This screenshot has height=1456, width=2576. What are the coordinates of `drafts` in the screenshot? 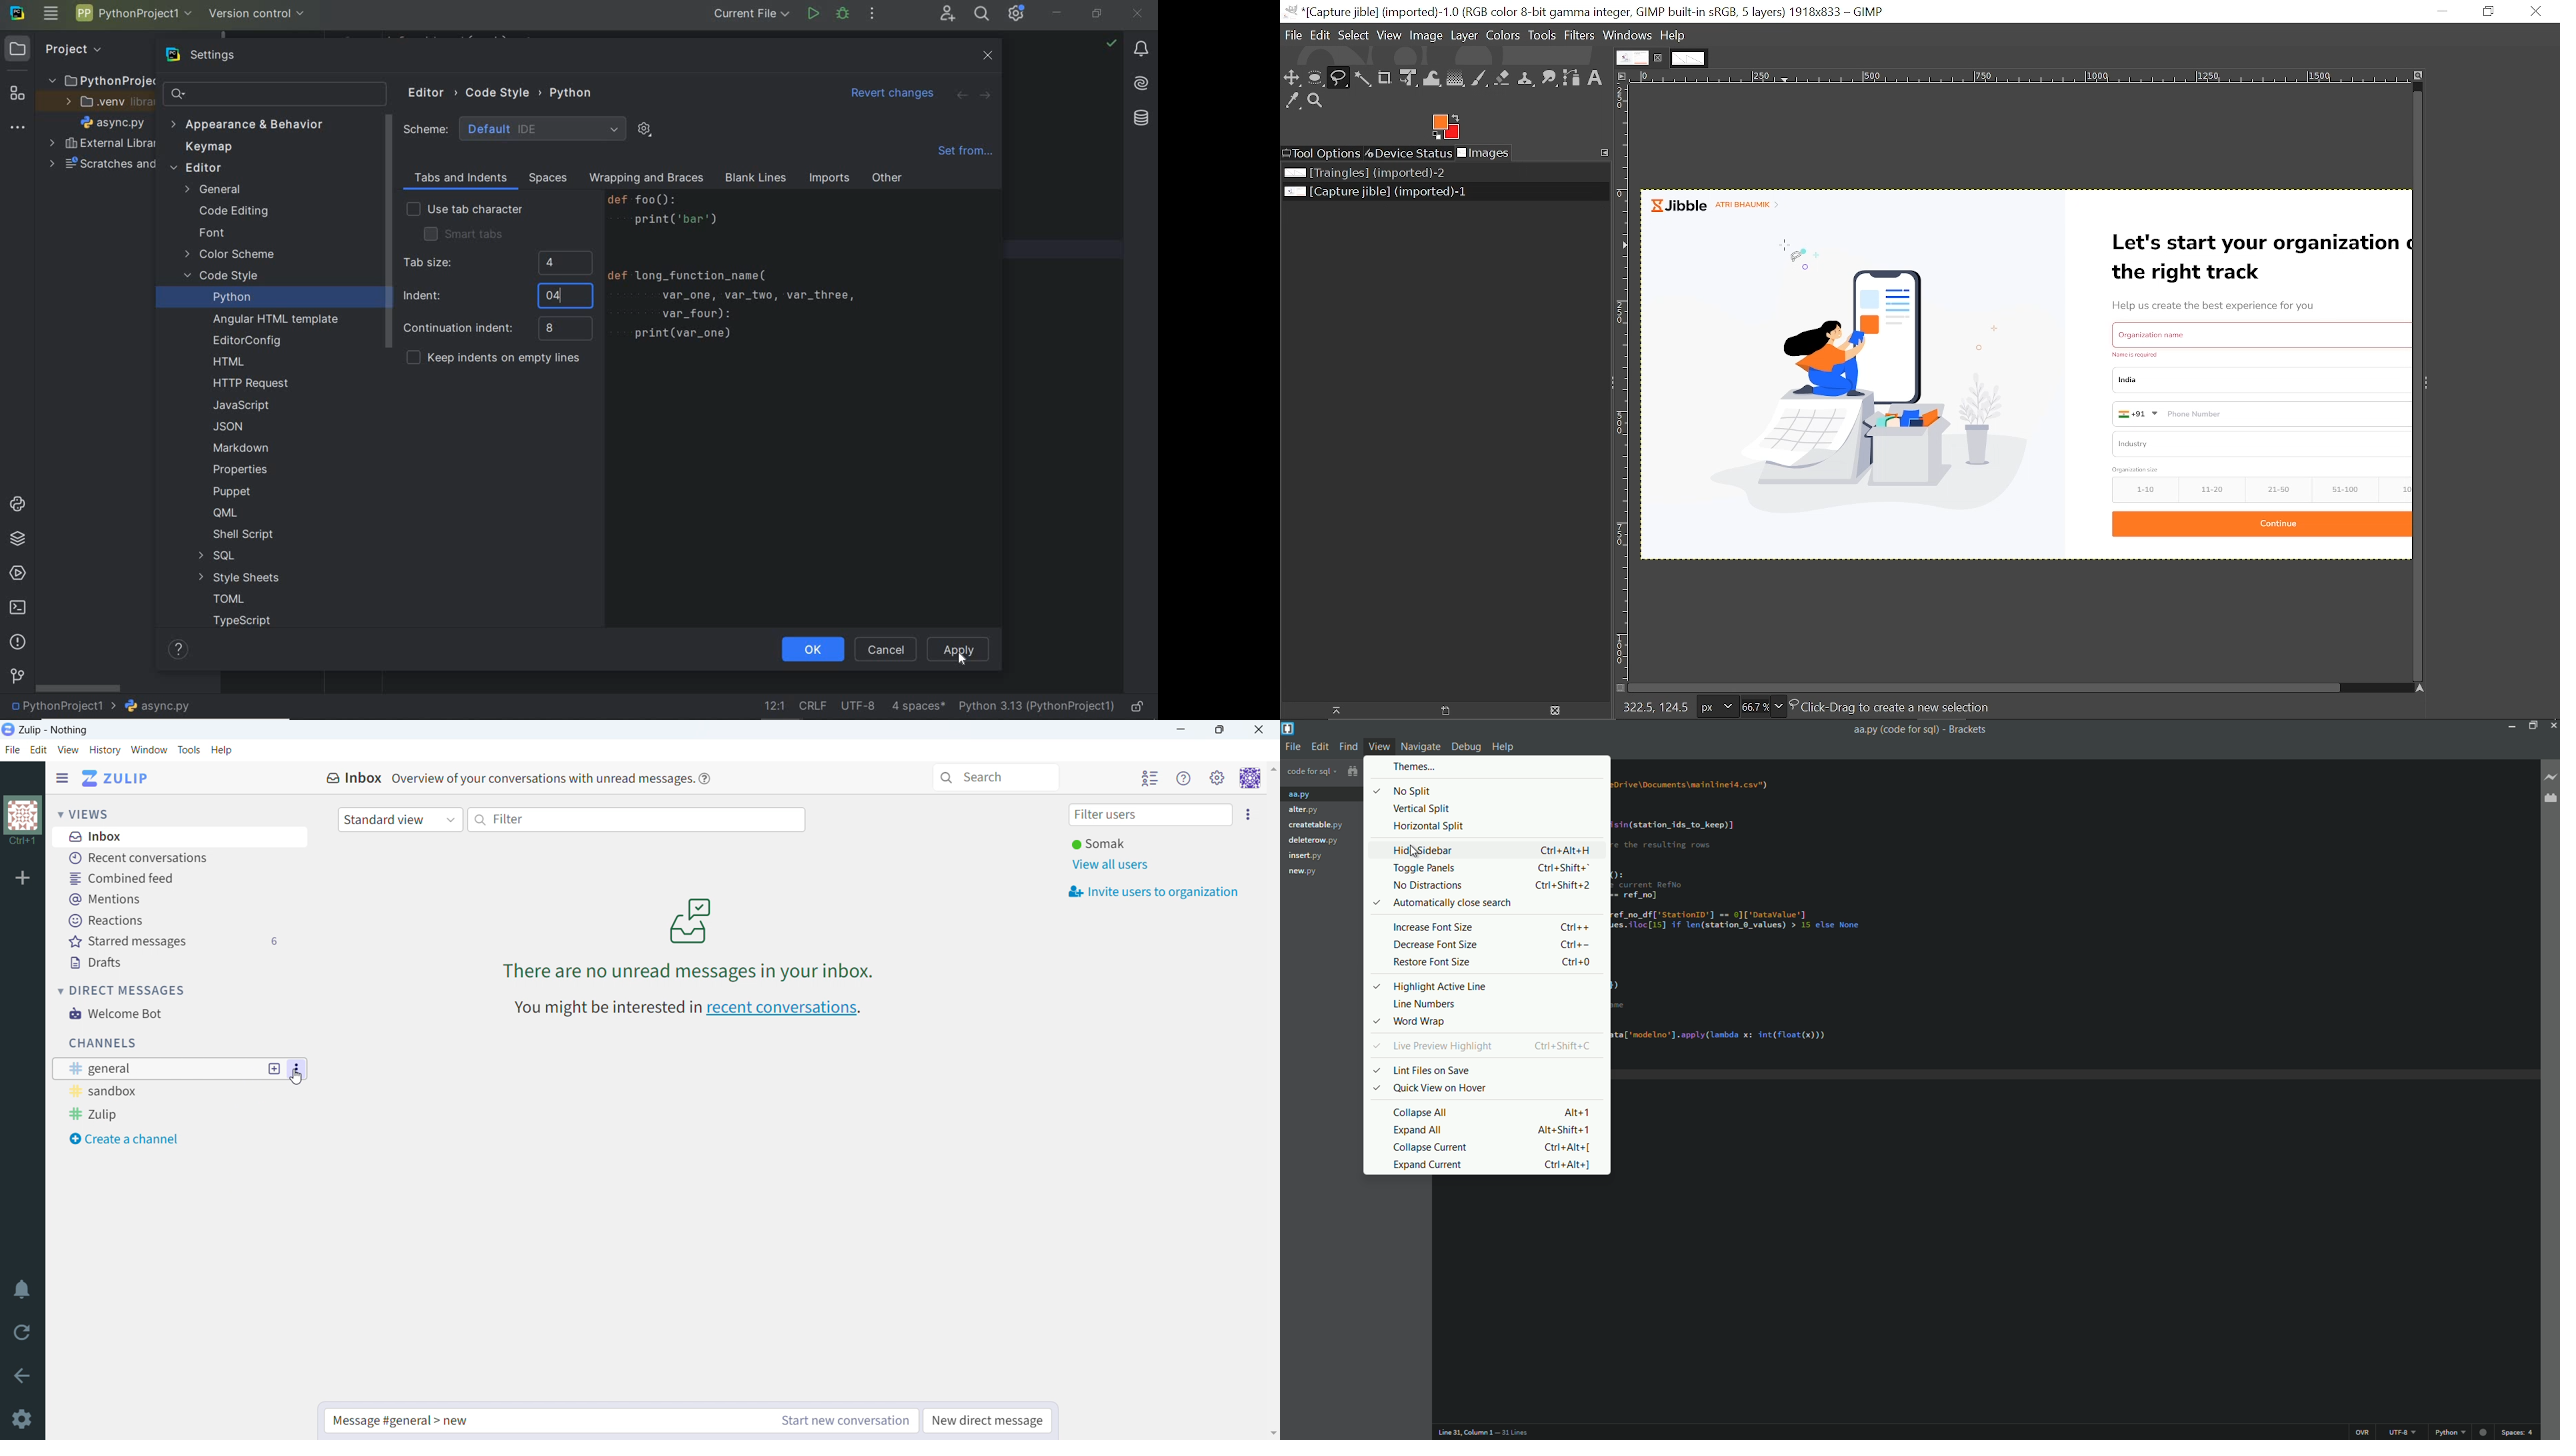 It's located at (173, 963).